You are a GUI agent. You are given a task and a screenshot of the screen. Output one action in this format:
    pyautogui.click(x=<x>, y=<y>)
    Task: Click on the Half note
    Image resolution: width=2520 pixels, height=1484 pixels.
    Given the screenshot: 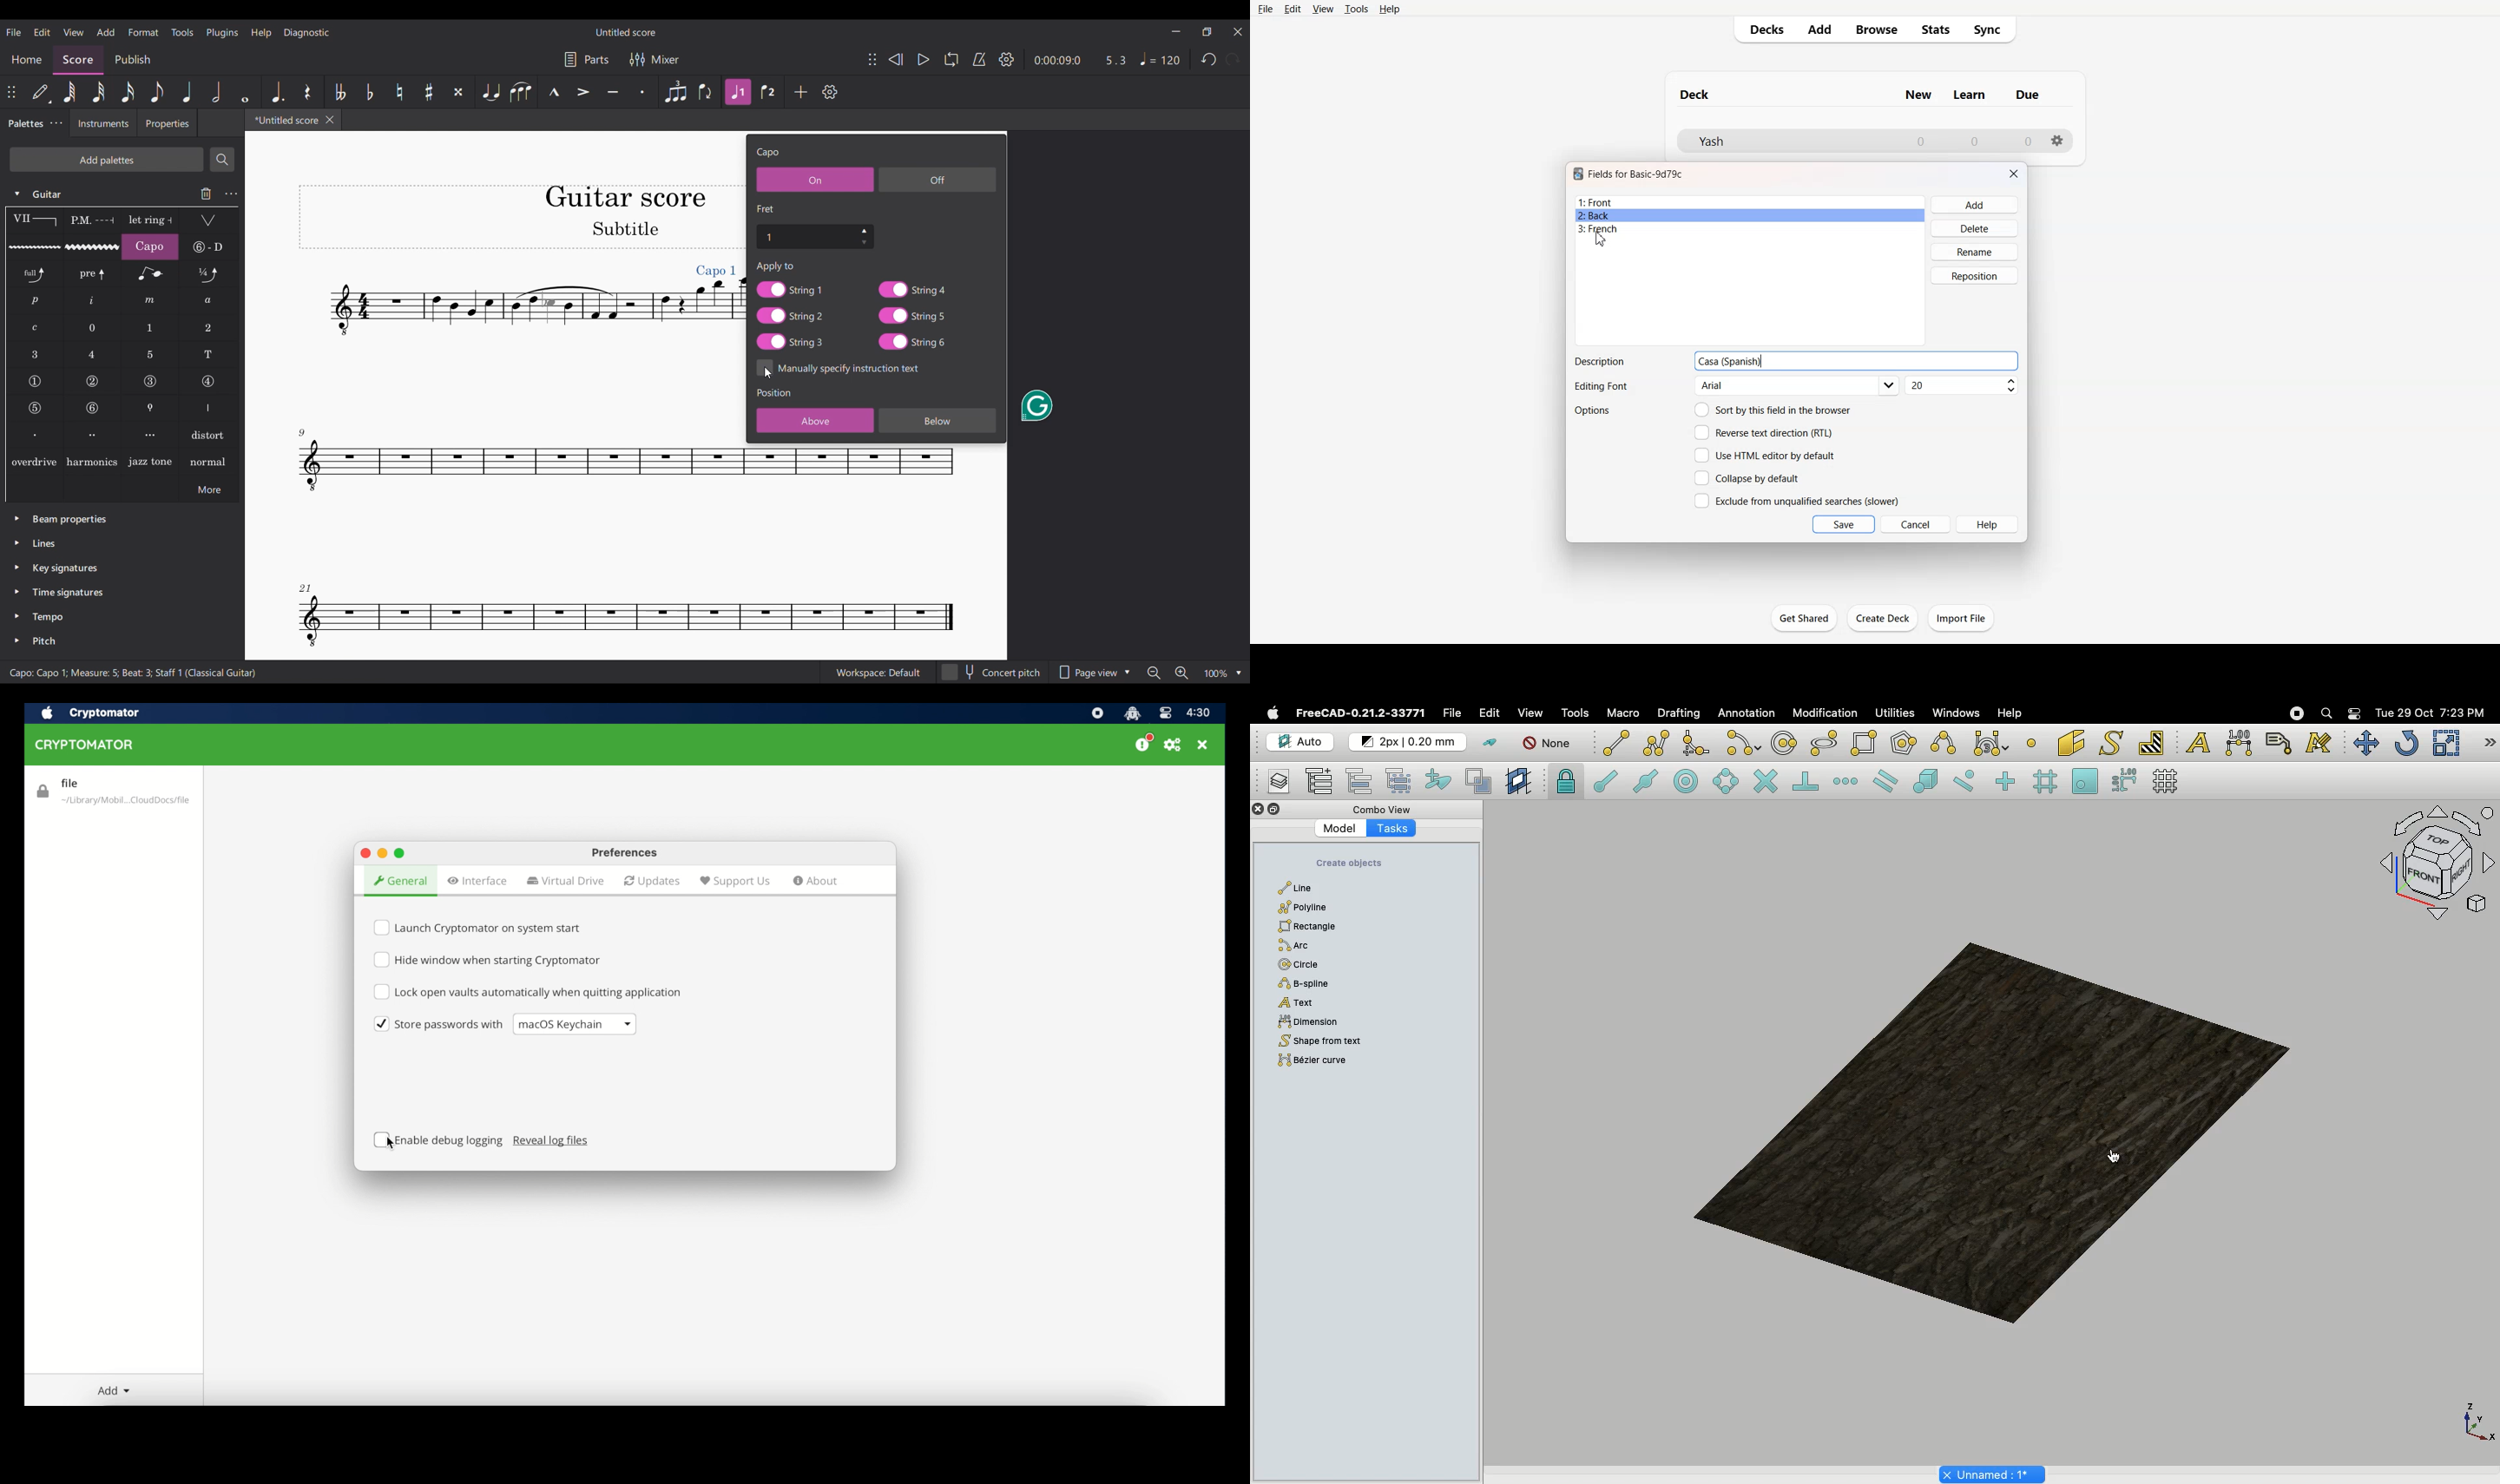 What is the action you would take?
    pyautogui.click(x=217, y=92)
    